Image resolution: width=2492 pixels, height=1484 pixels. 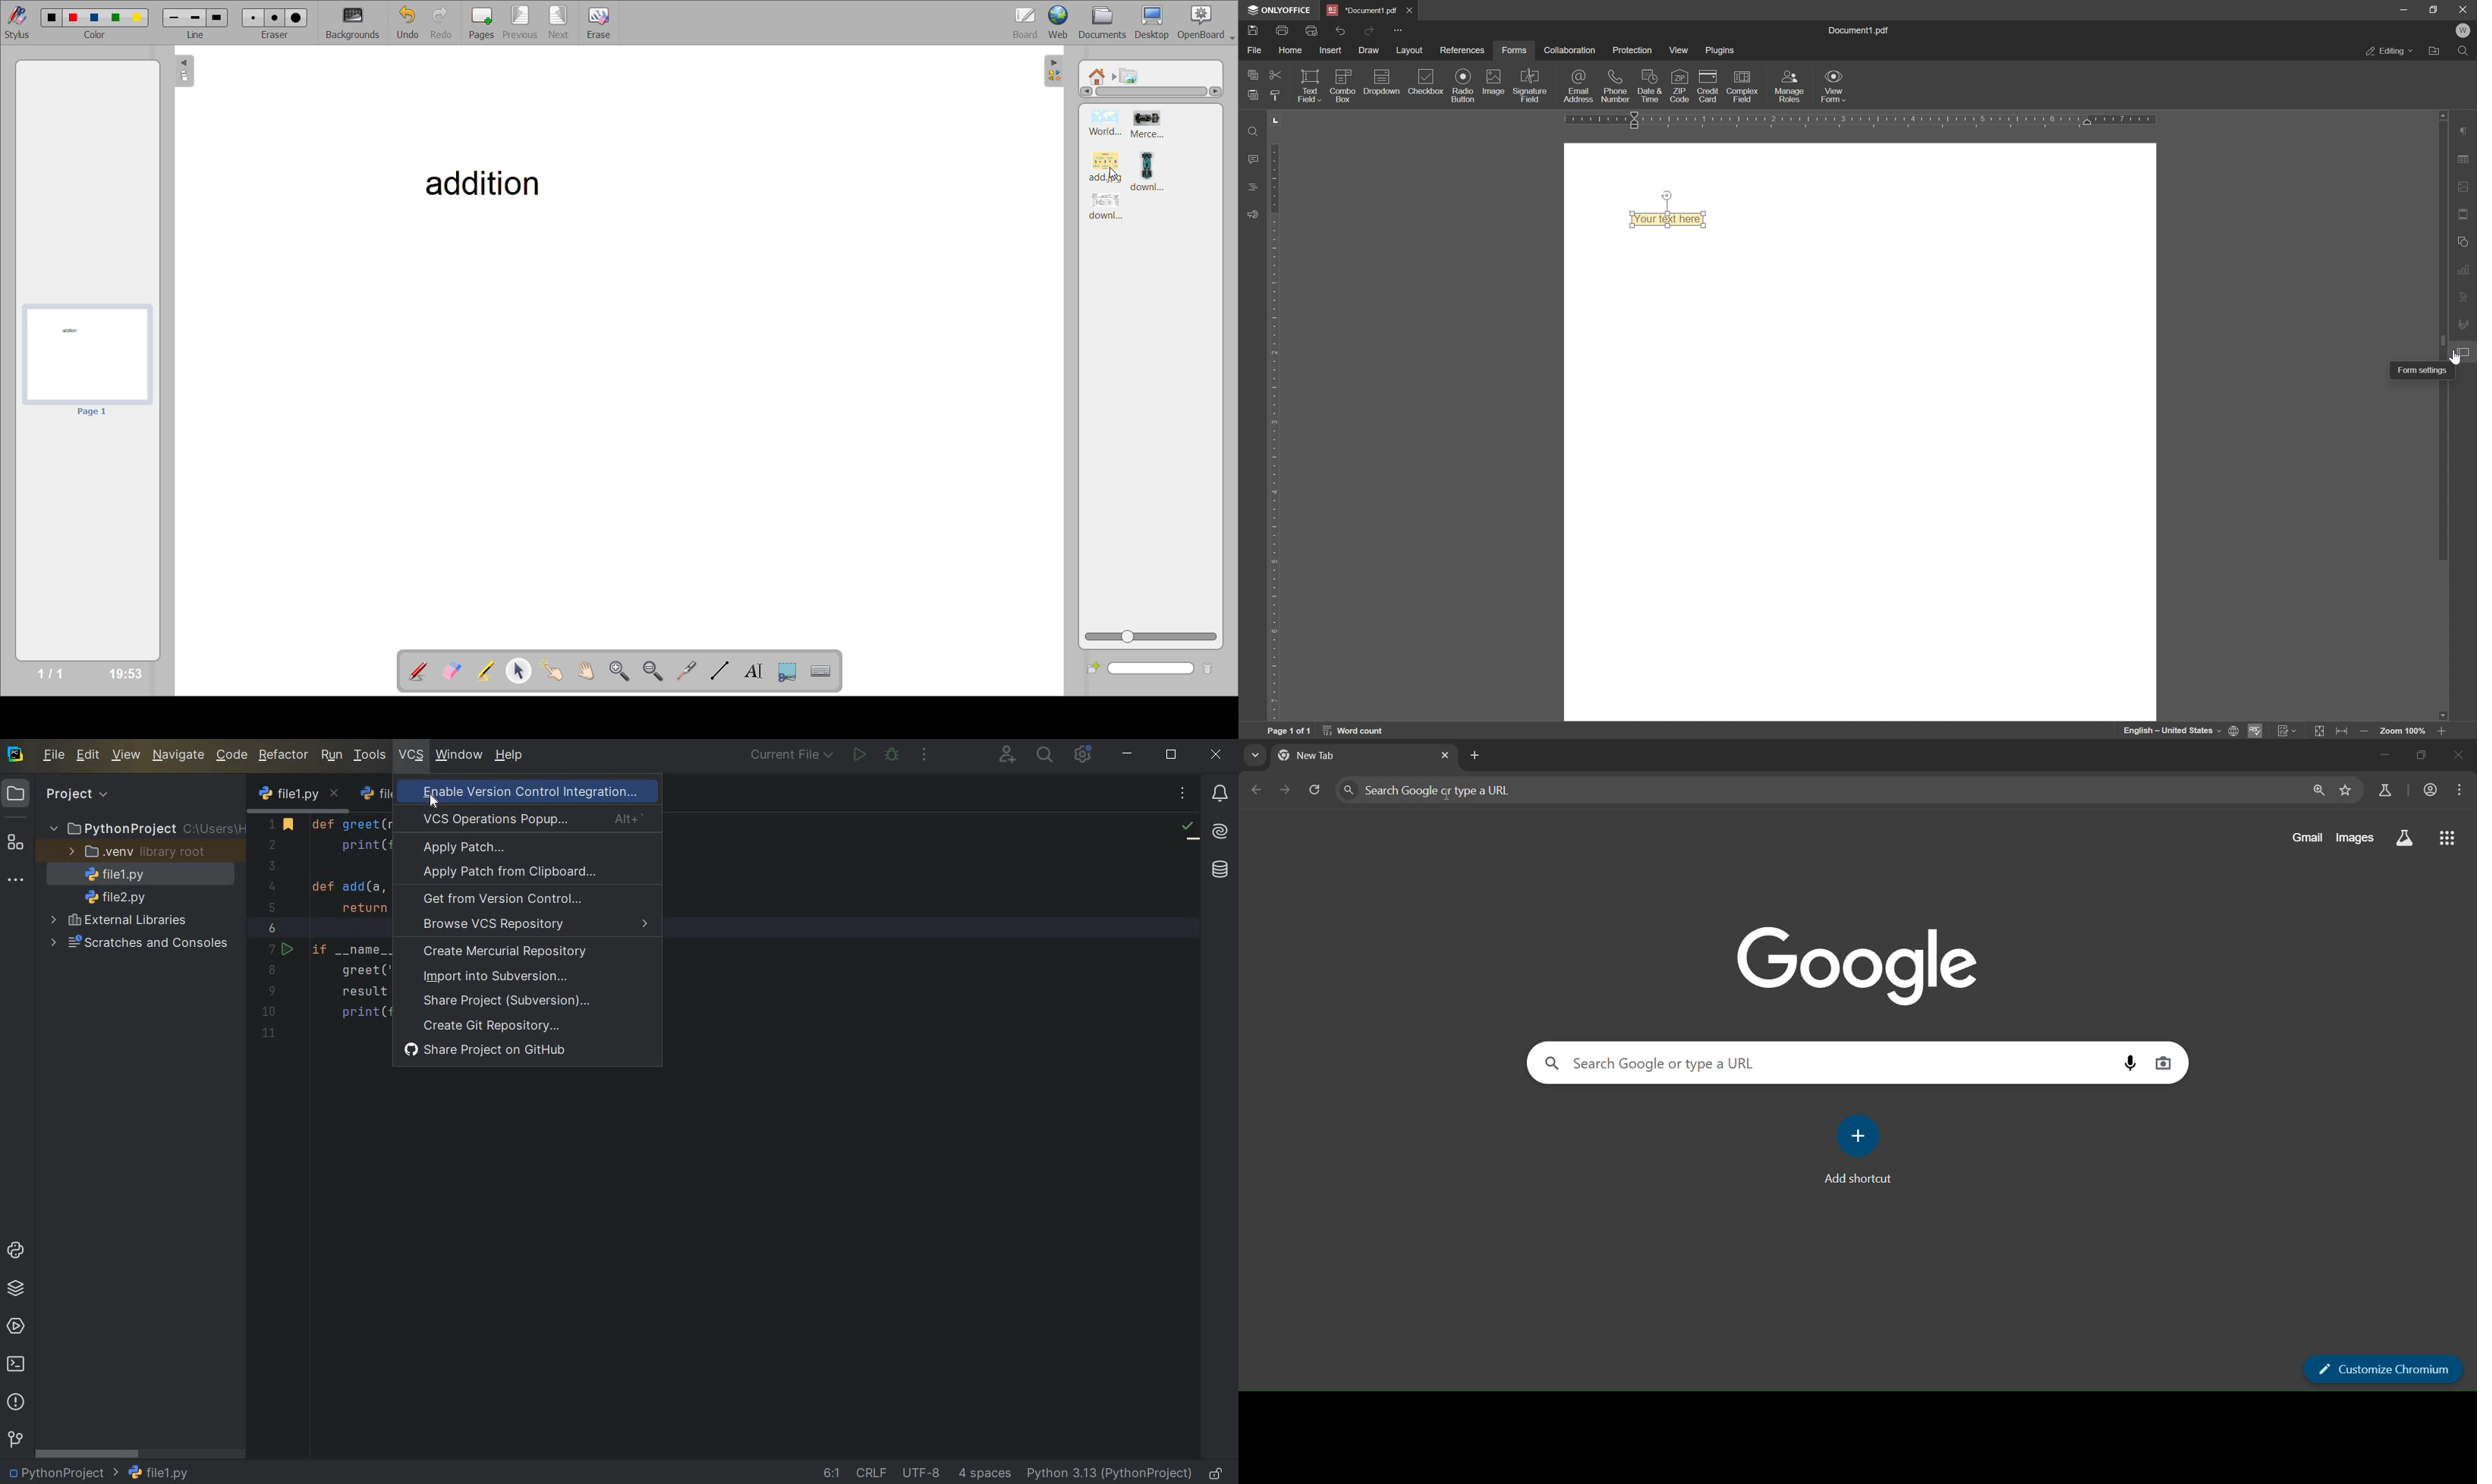 What do you see at coordinates (16, 794) in the screenshot?
I see `Project icon` at bounding box center [16, 794].